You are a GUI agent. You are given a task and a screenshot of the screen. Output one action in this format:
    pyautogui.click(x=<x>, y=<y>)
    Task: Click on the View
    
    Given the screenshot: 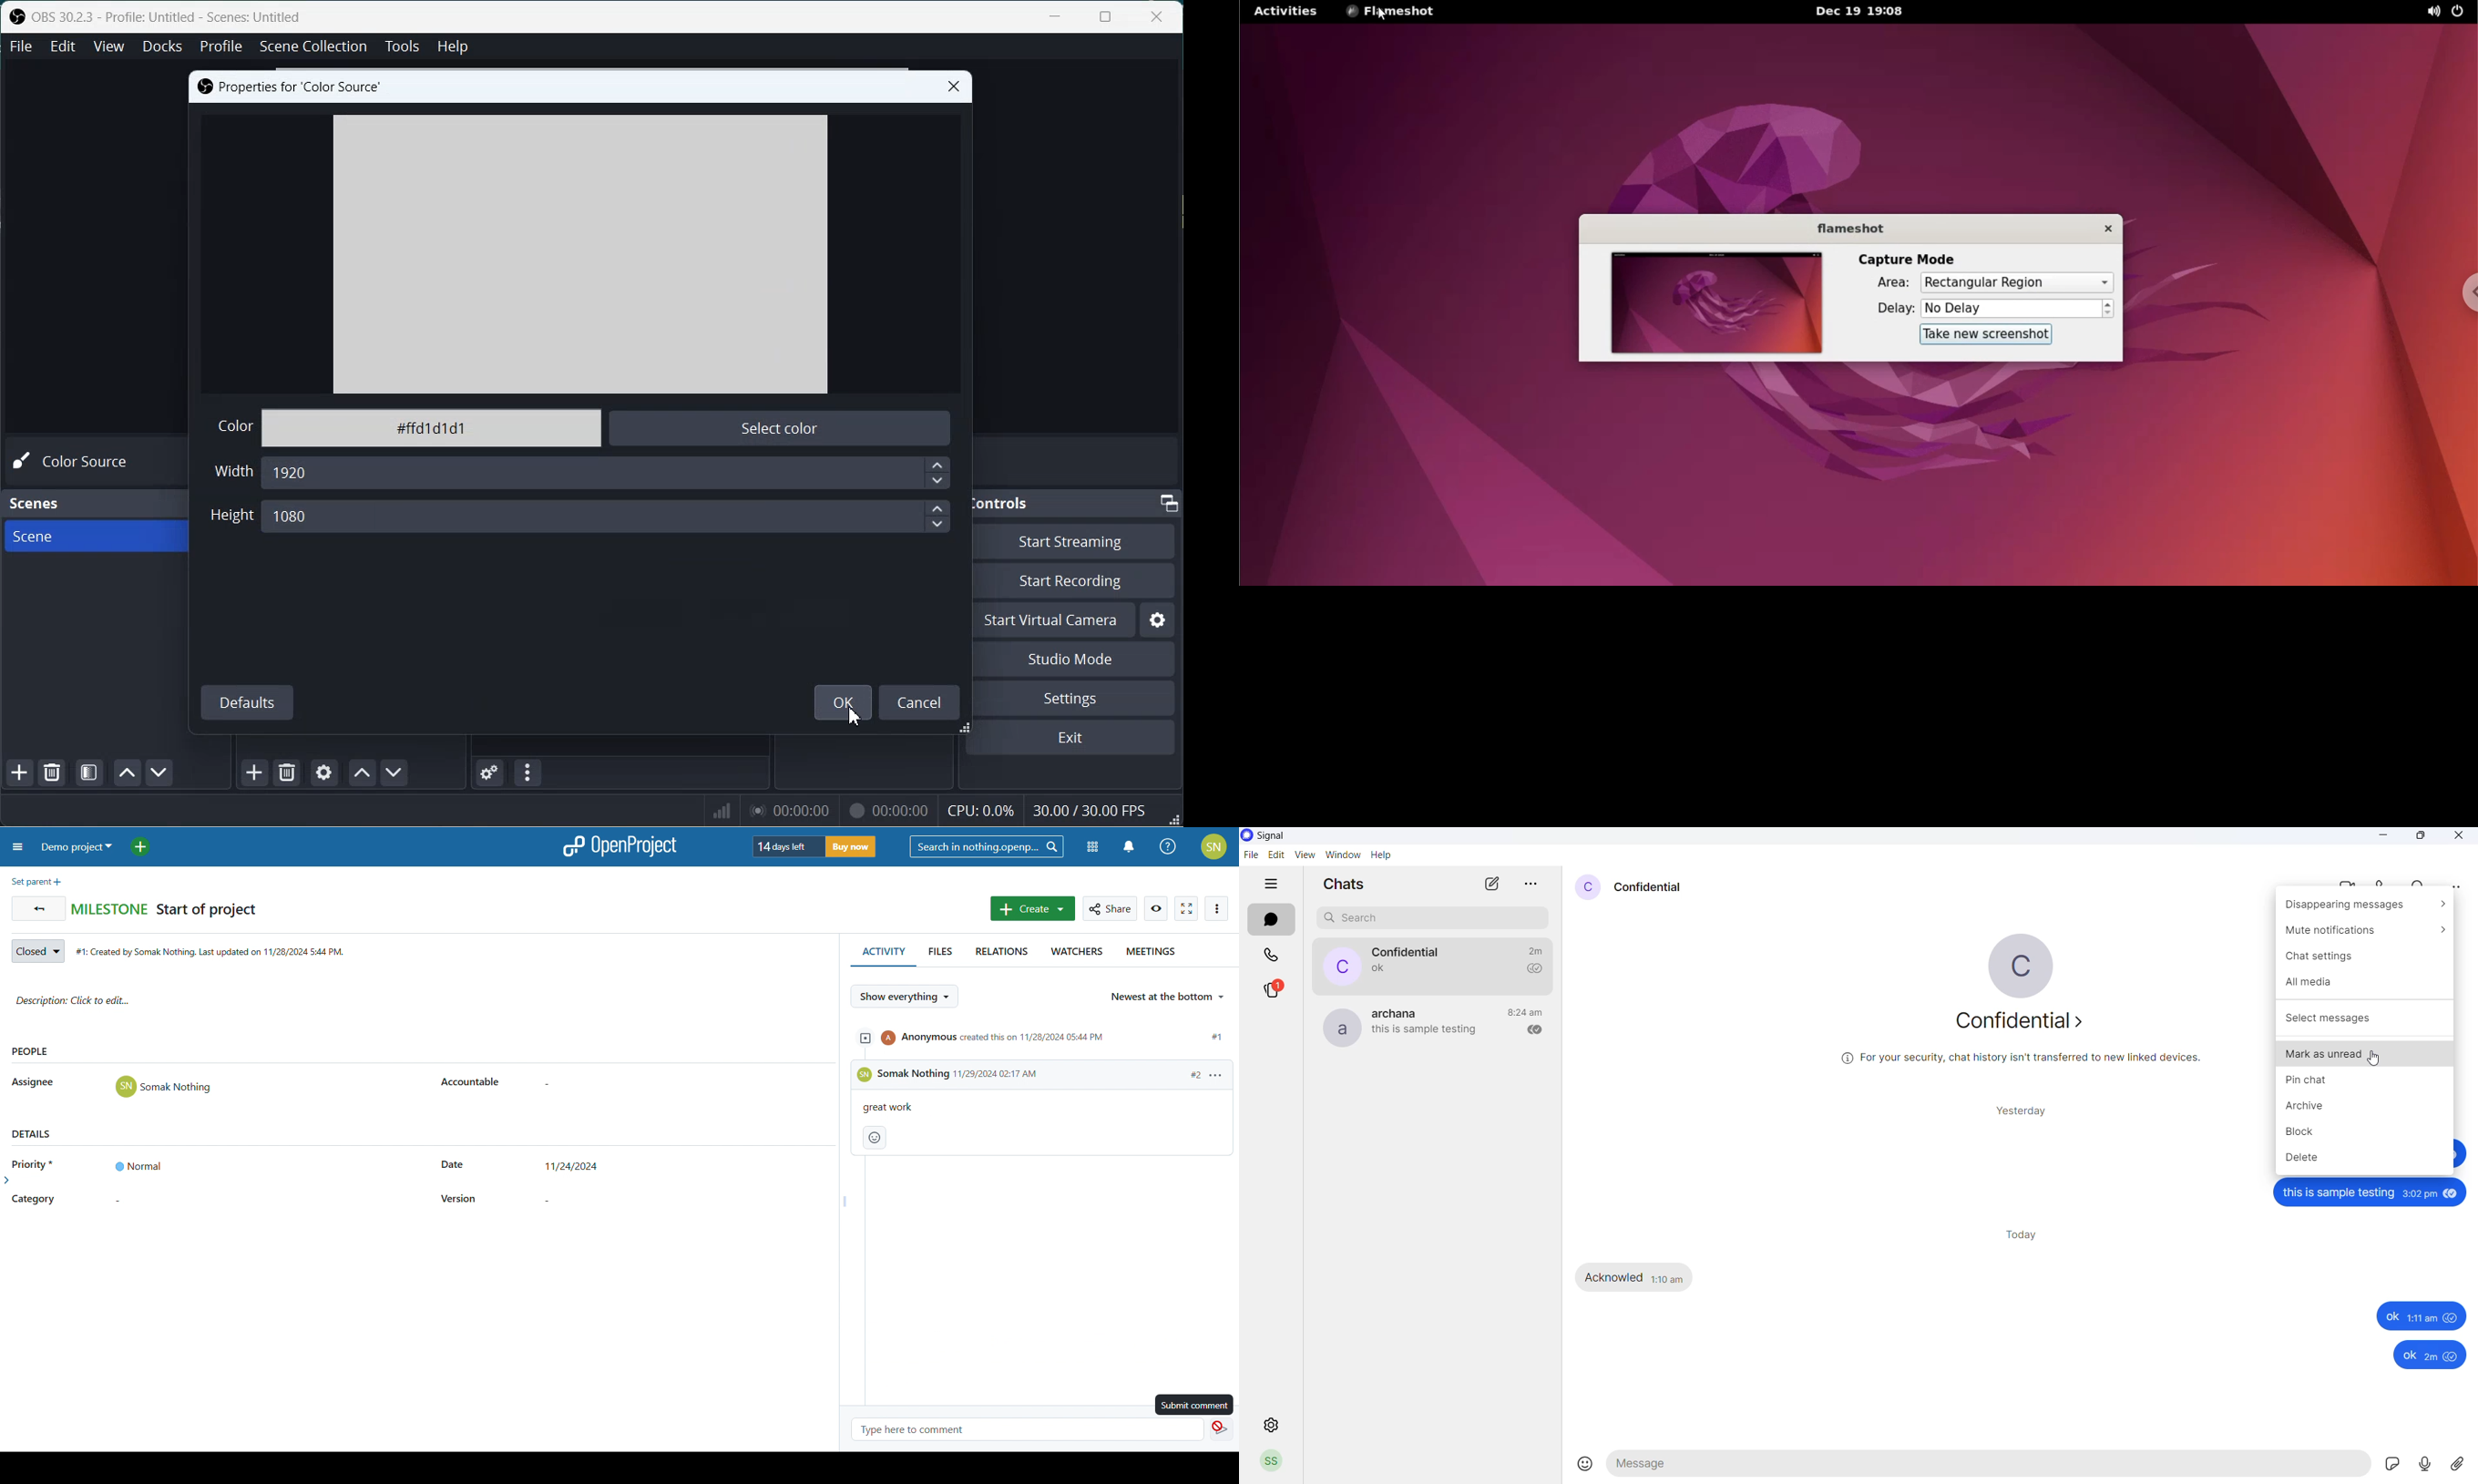 What is the action you would take?
    pyautogui.click(x=109, y=45)
    